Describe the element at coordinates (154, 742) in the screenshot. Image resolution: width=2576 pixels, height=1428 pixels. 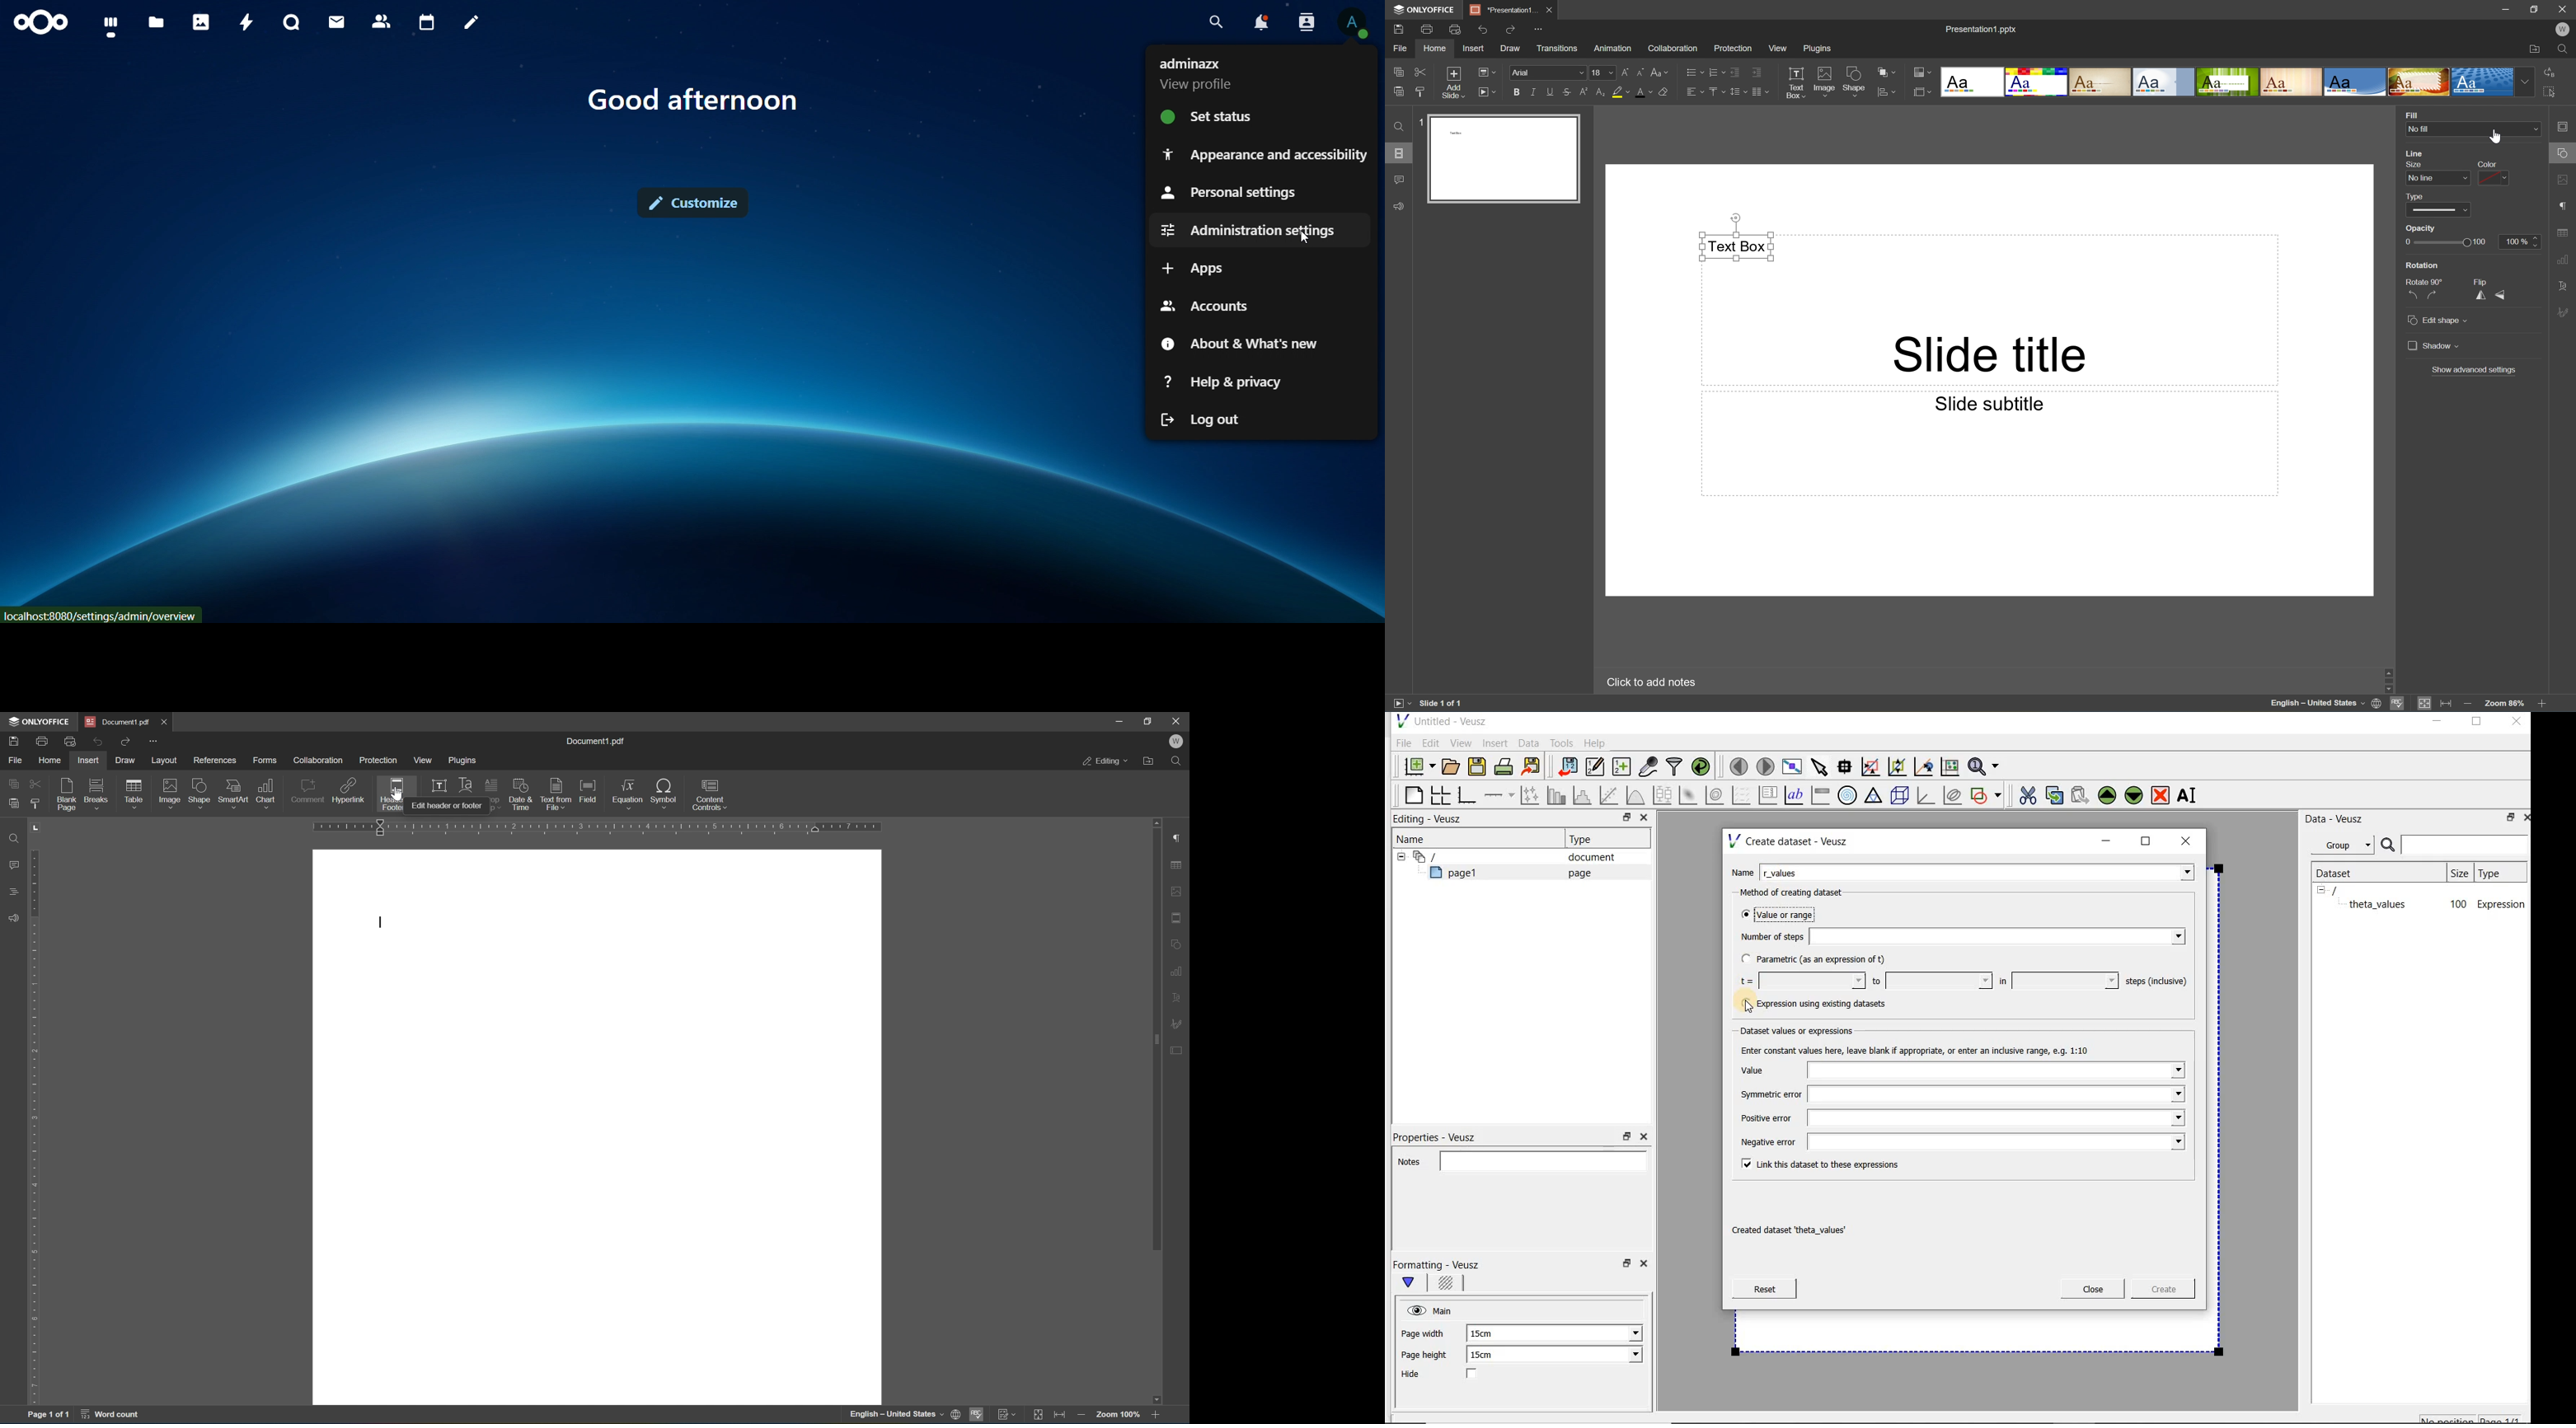
I see `Customize quick access tolbar` at that location.